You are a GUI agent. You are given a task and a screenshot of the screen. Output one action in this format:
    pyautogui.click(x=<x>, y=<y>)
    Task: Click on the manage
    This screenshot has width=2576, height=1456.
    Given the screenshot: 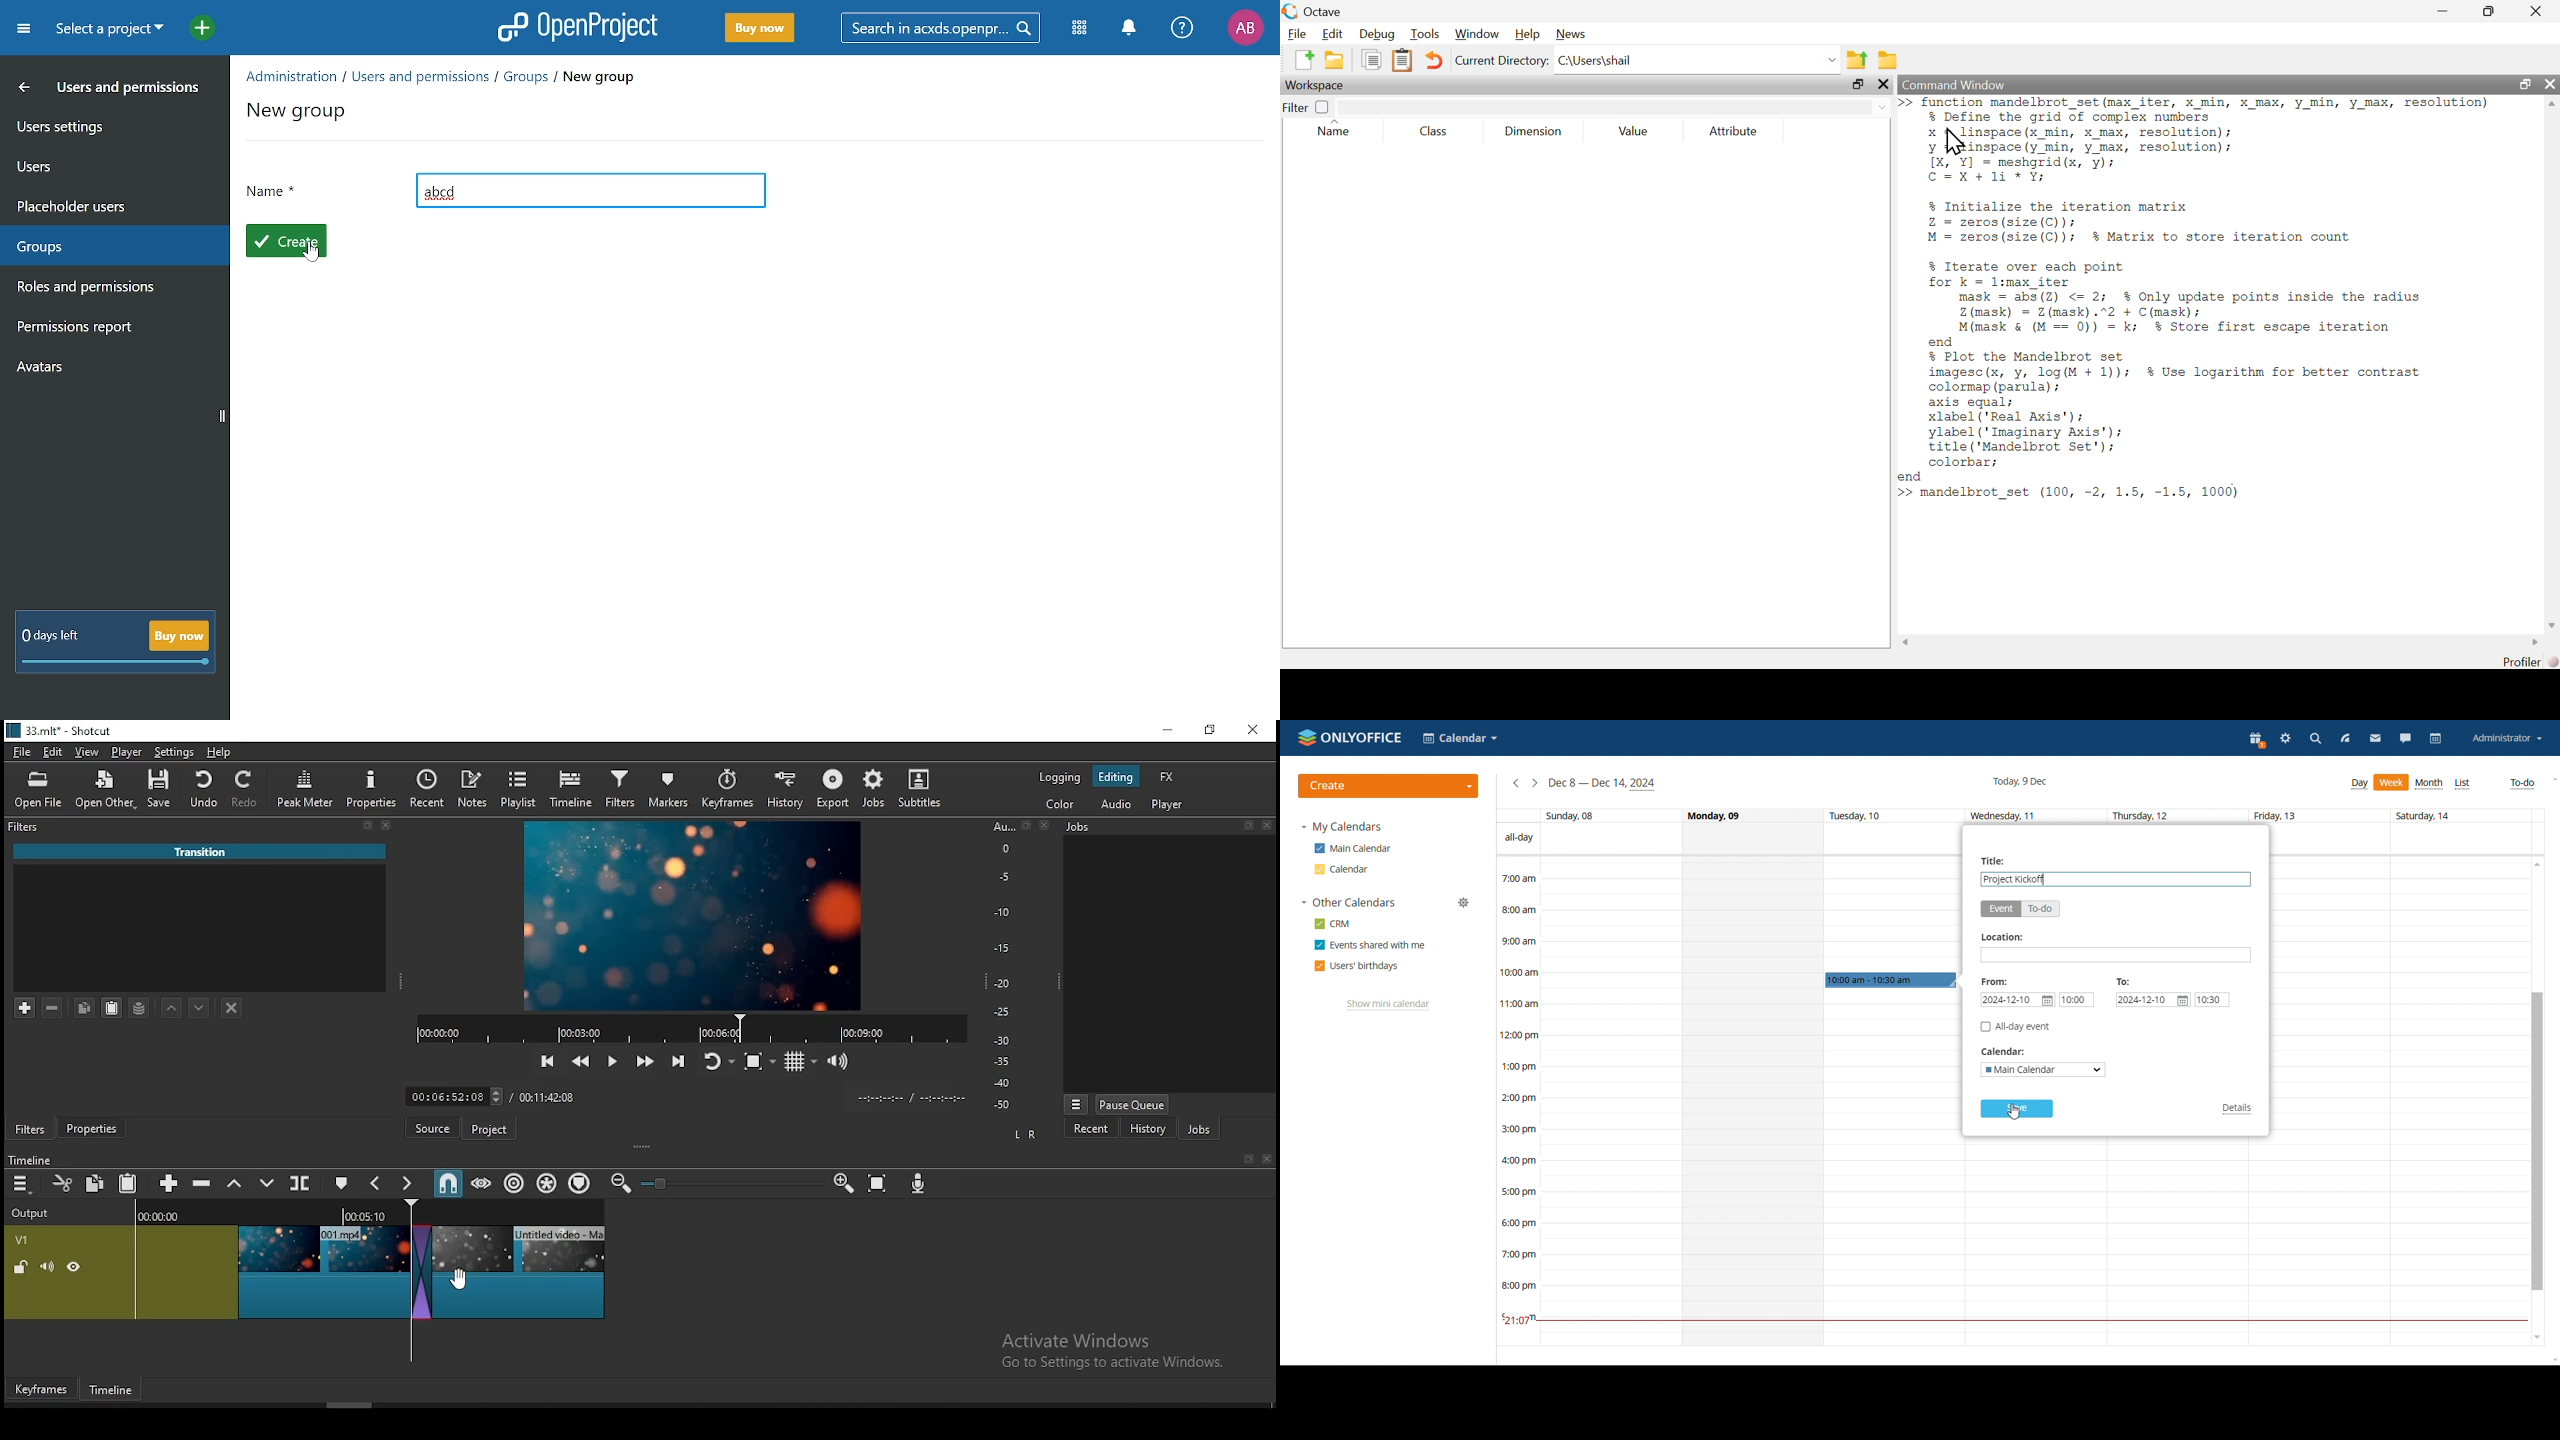 What is the action you would take?
    pyautogui.click(x=1463, y=903)
    